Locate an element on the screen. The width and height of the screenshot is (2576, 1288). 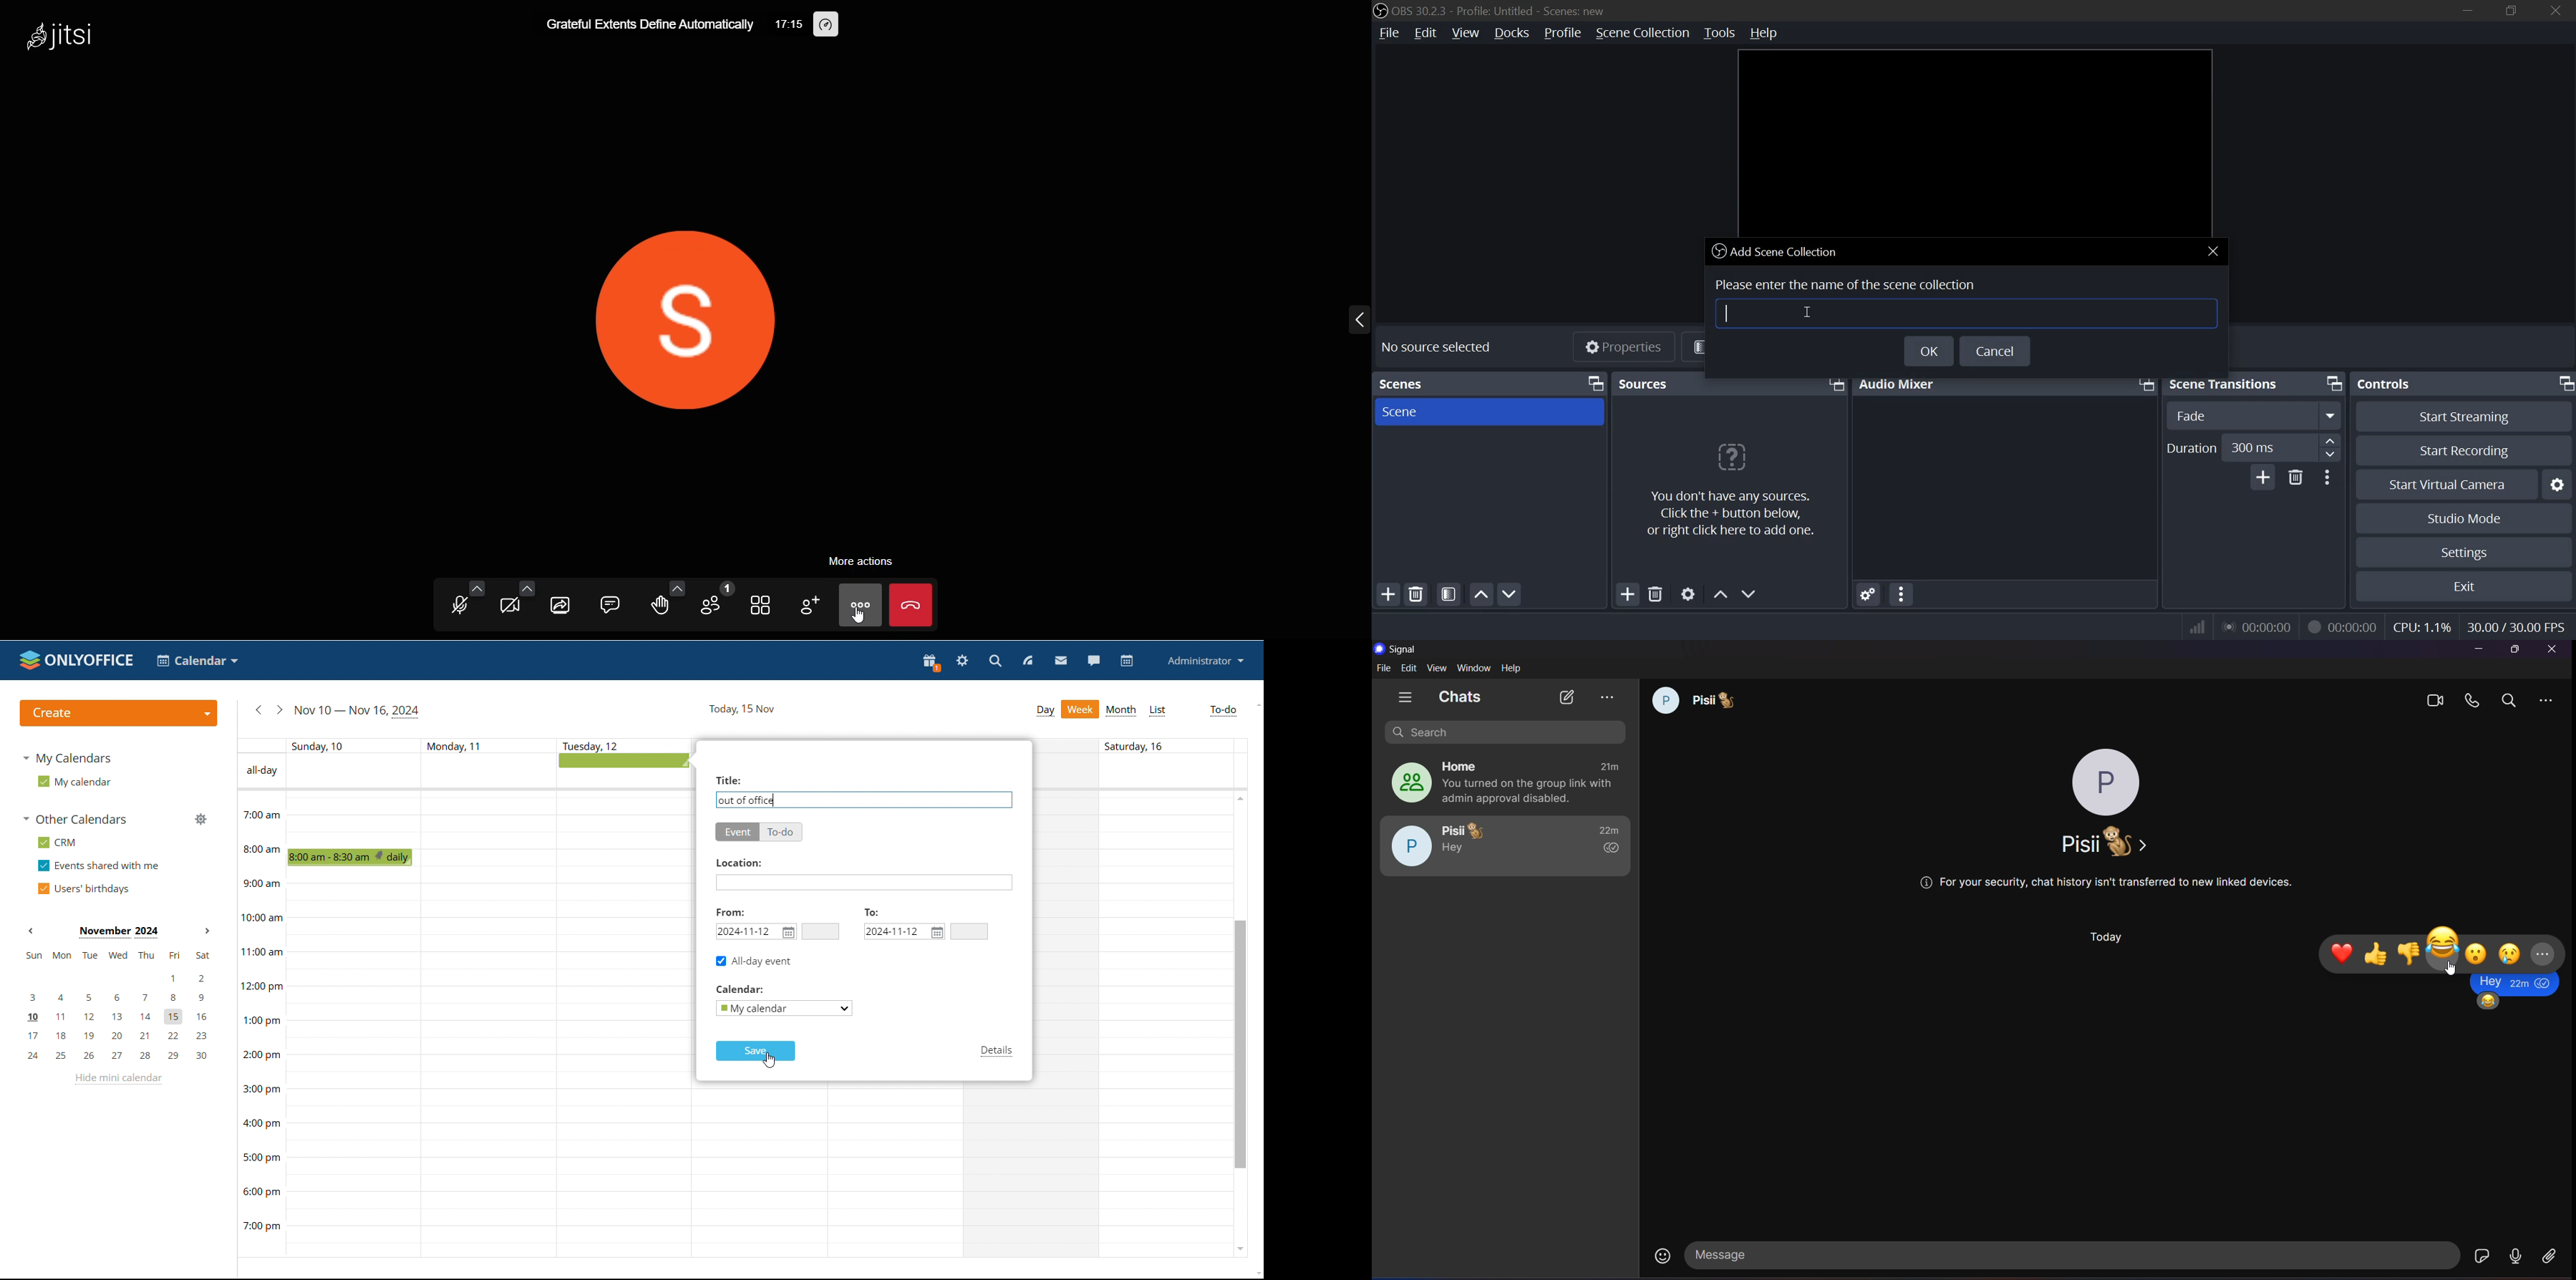
pisii chat is located at coordinates (1506, 847).